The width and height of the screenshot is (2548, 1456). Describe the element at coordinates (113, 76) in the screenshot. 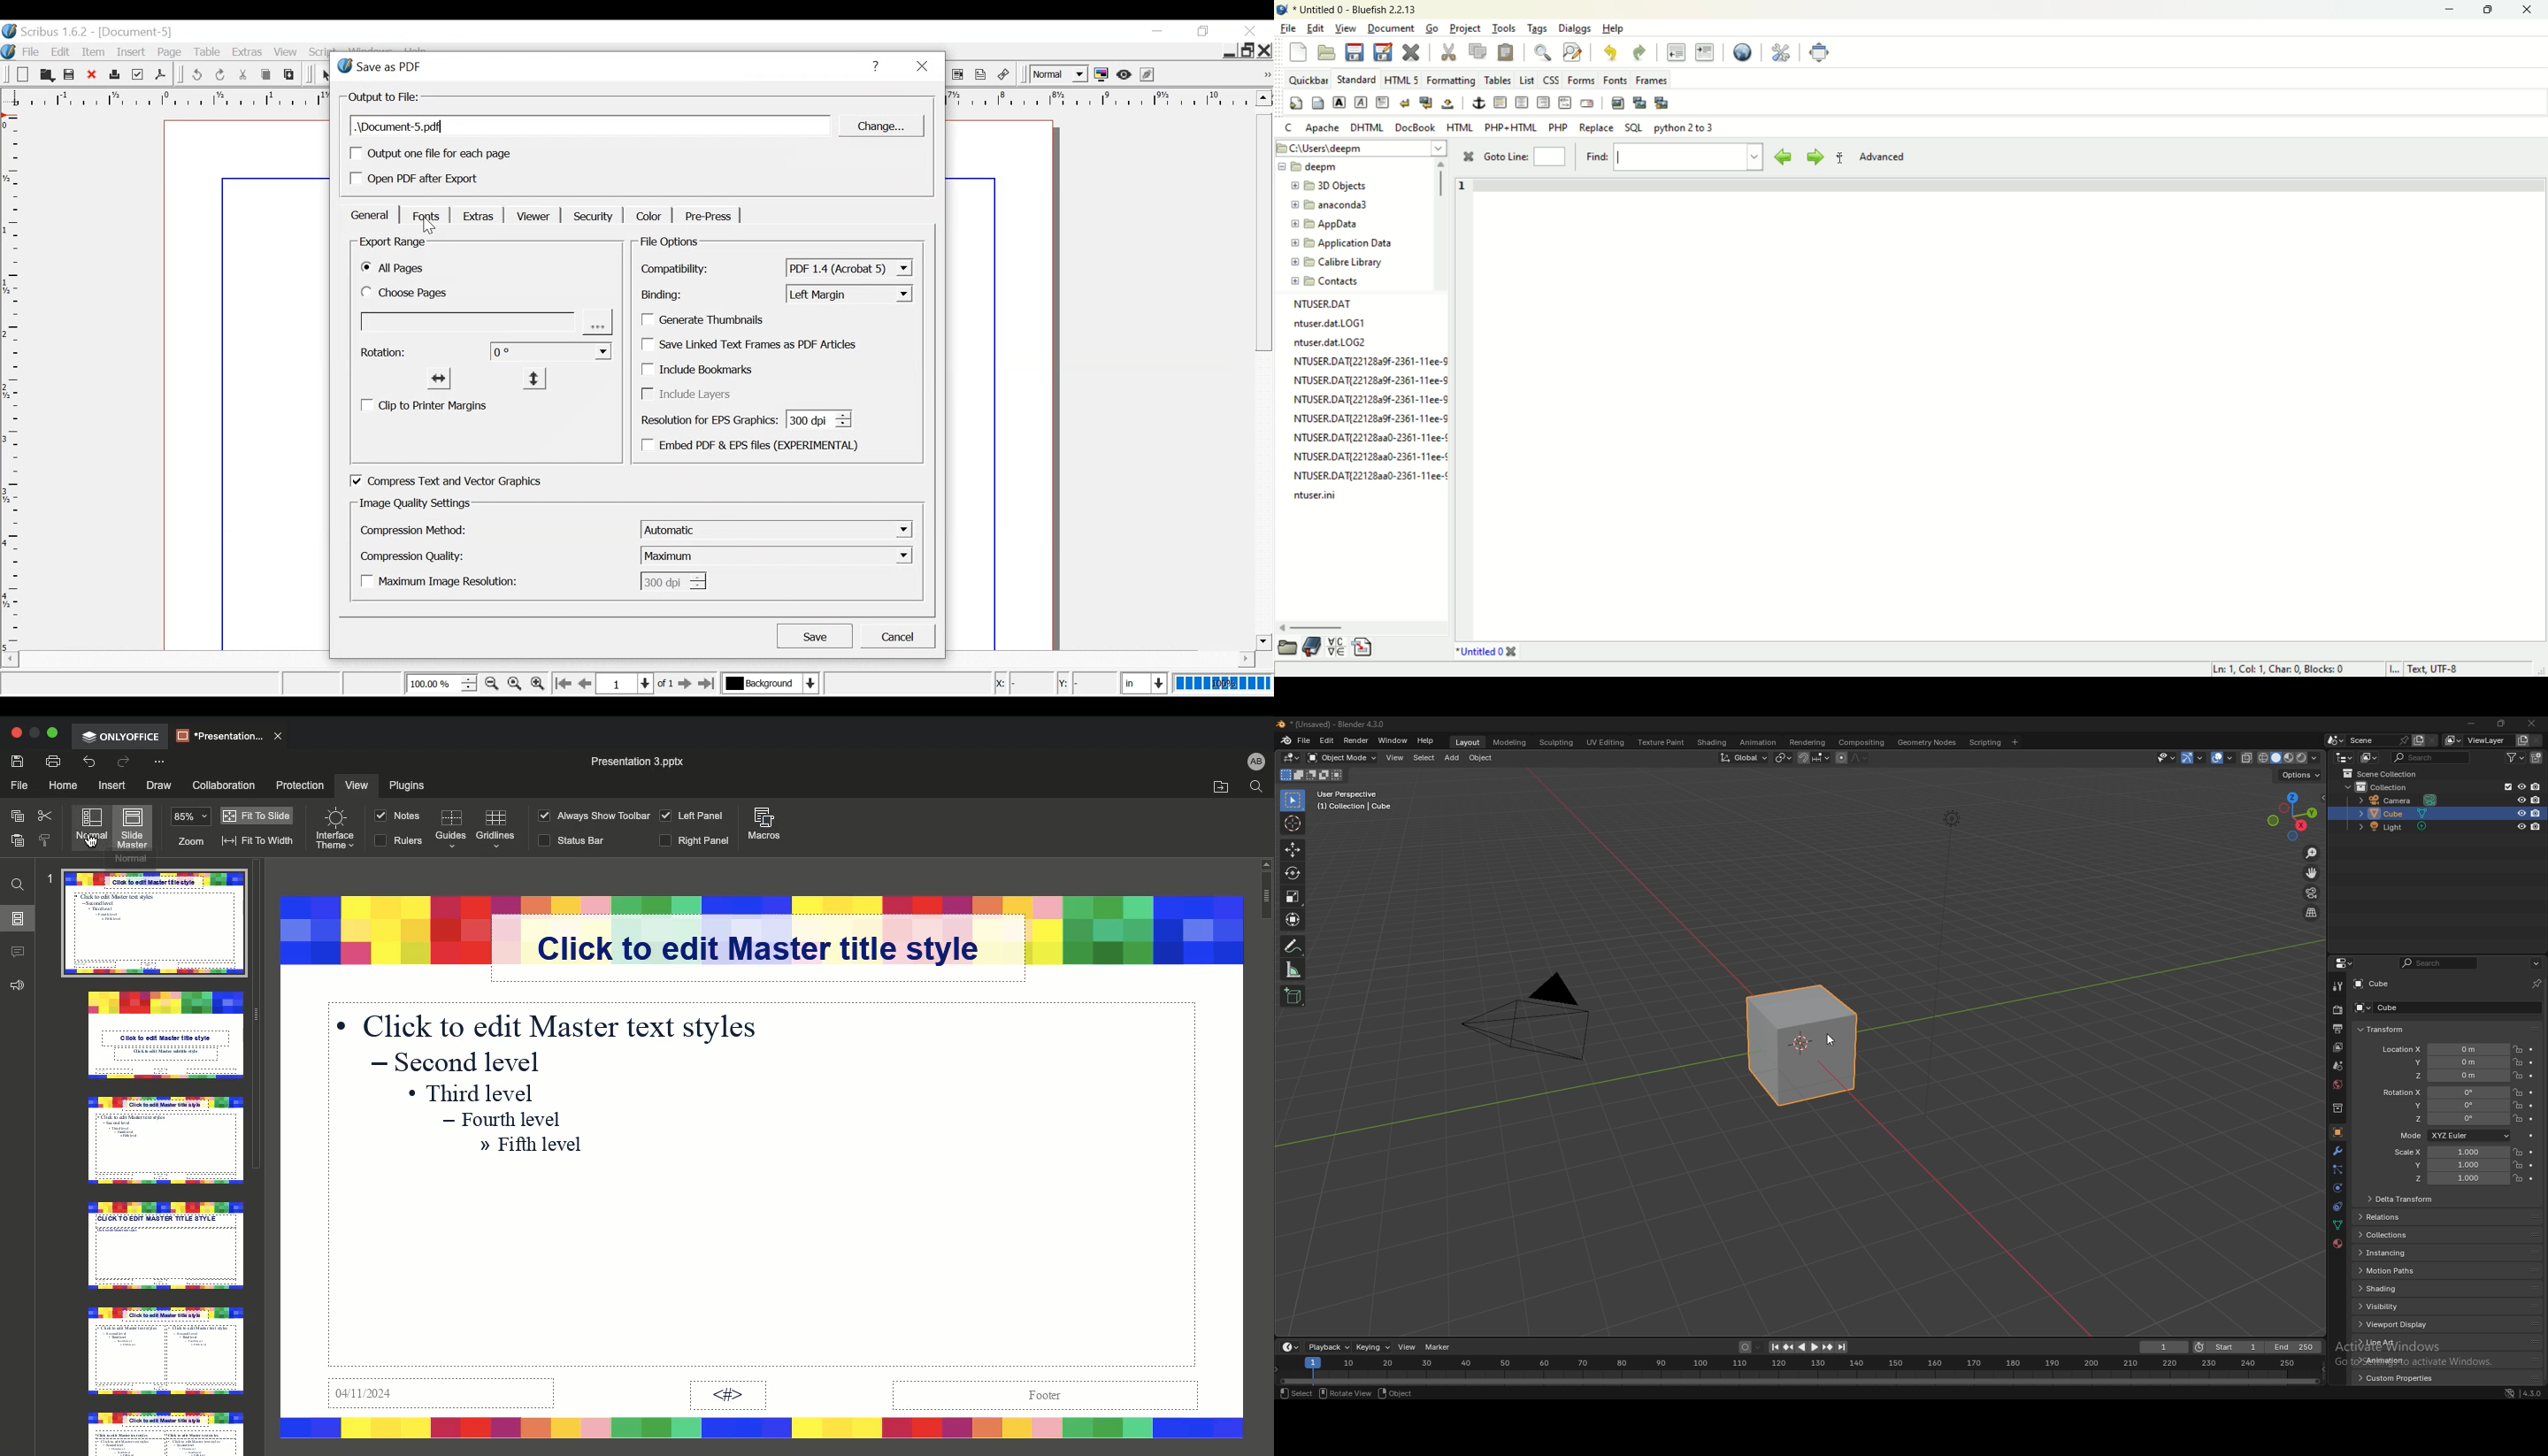

I see `Print` at that location.